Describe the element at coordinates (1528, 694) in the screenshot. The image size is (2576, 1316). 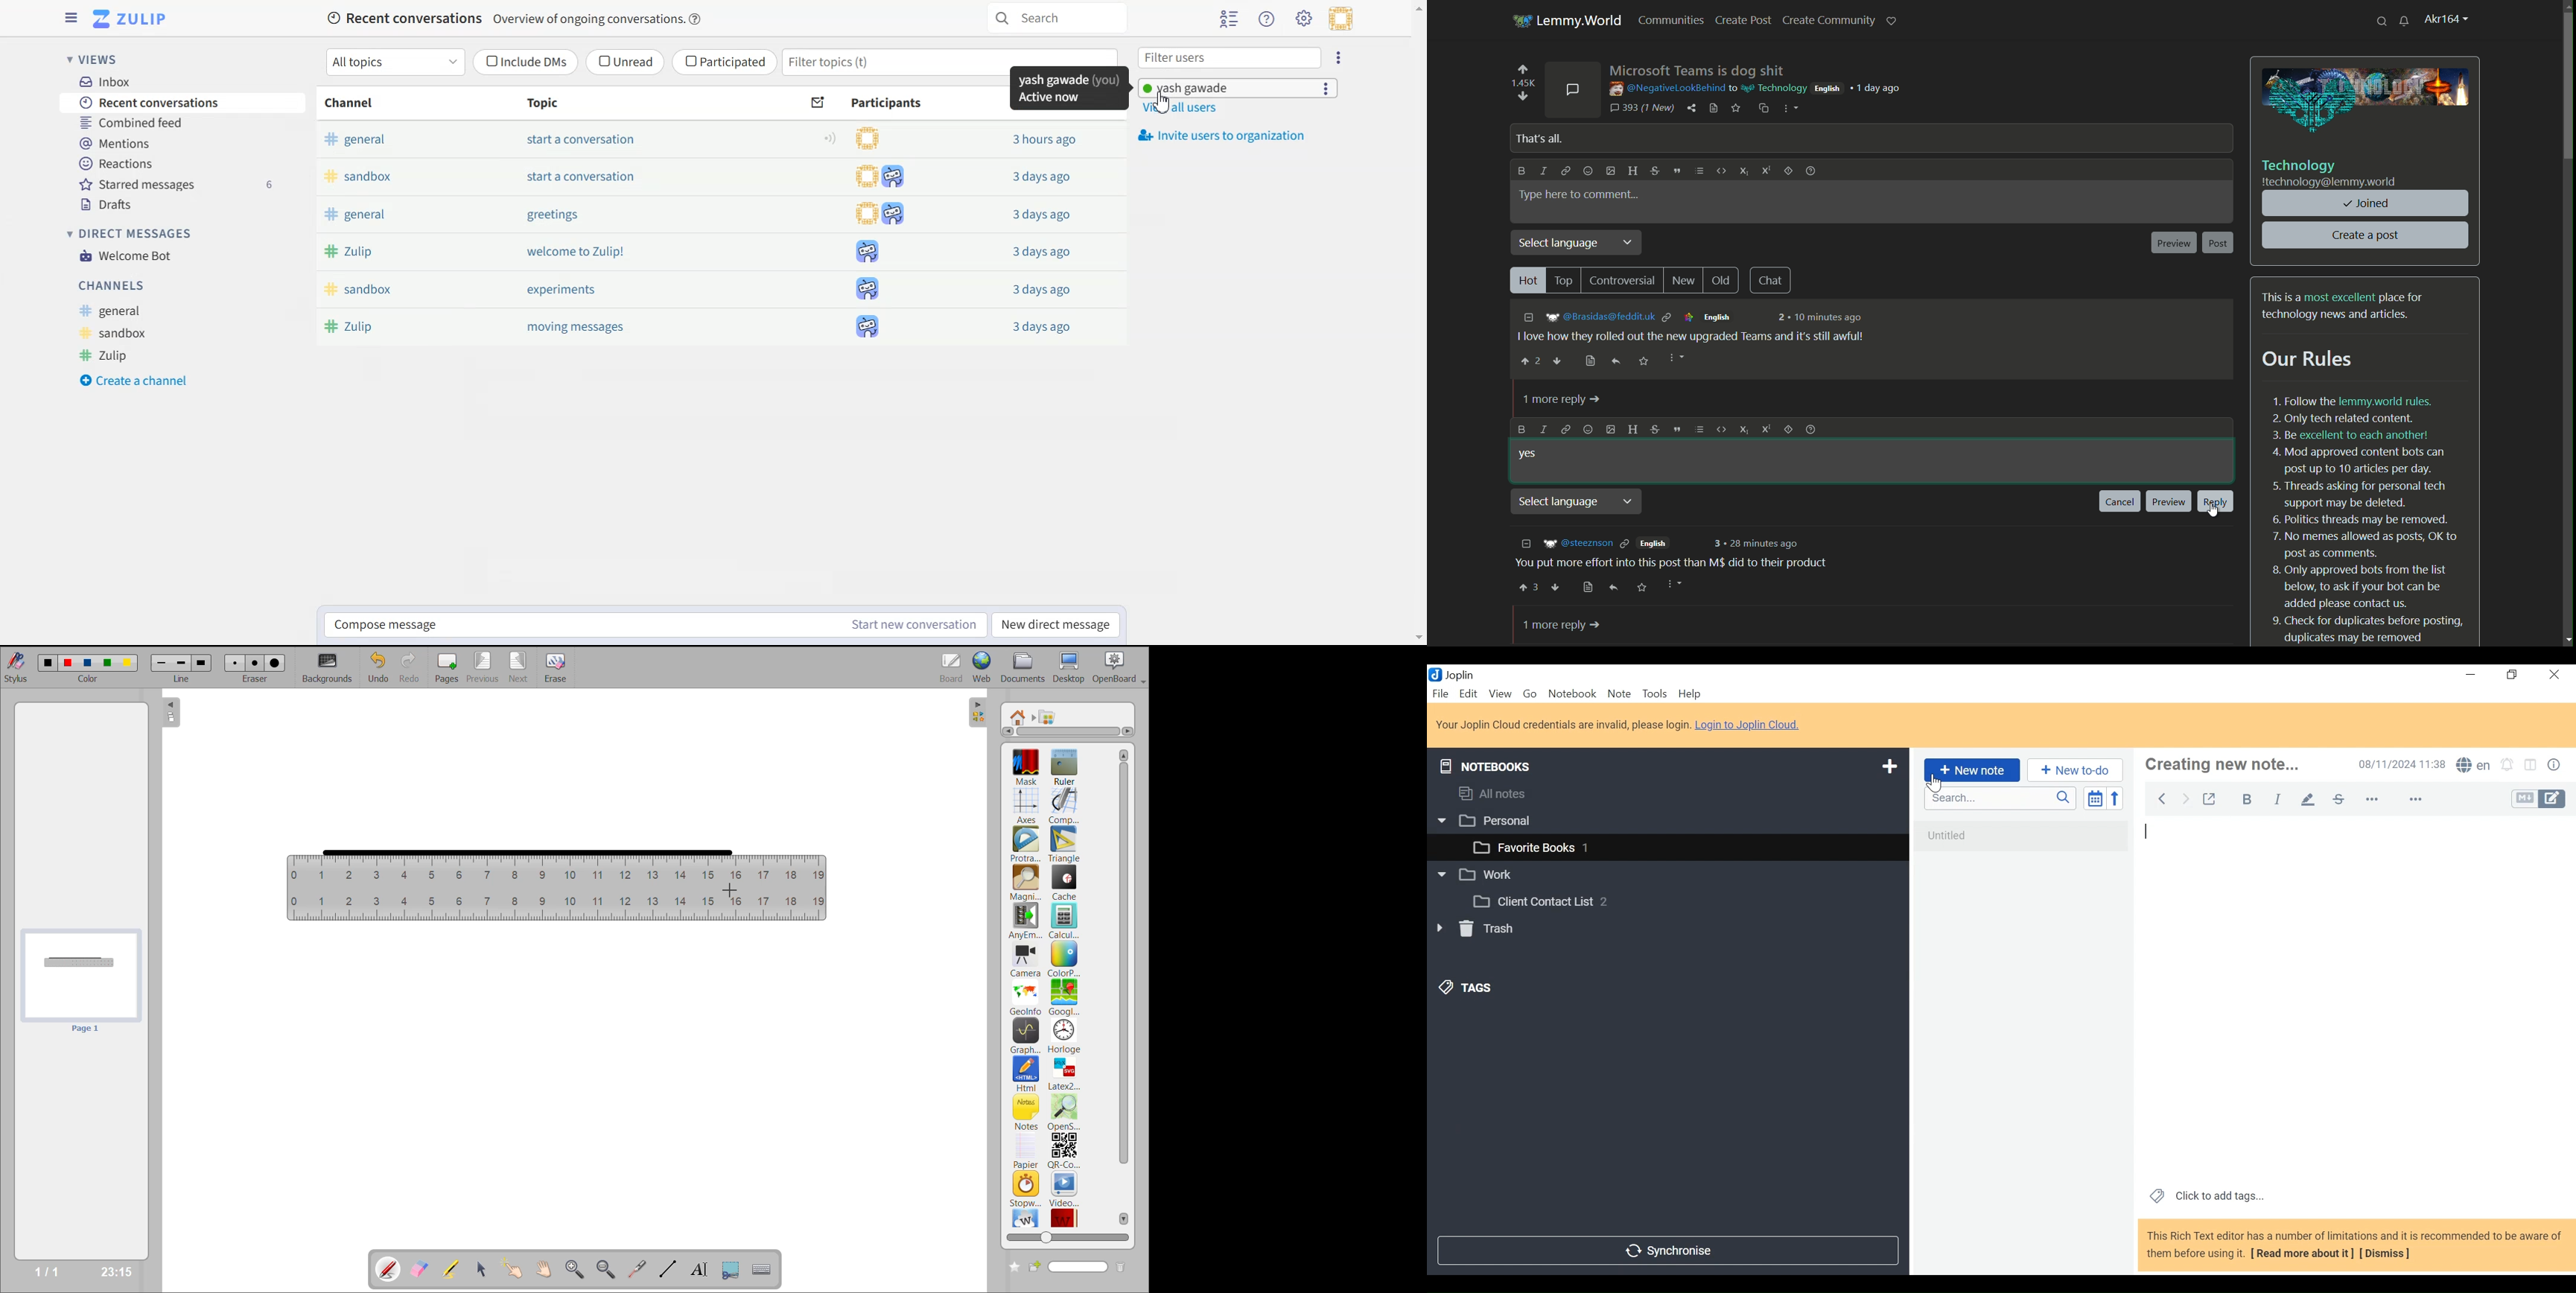
I see `Go` at that location.